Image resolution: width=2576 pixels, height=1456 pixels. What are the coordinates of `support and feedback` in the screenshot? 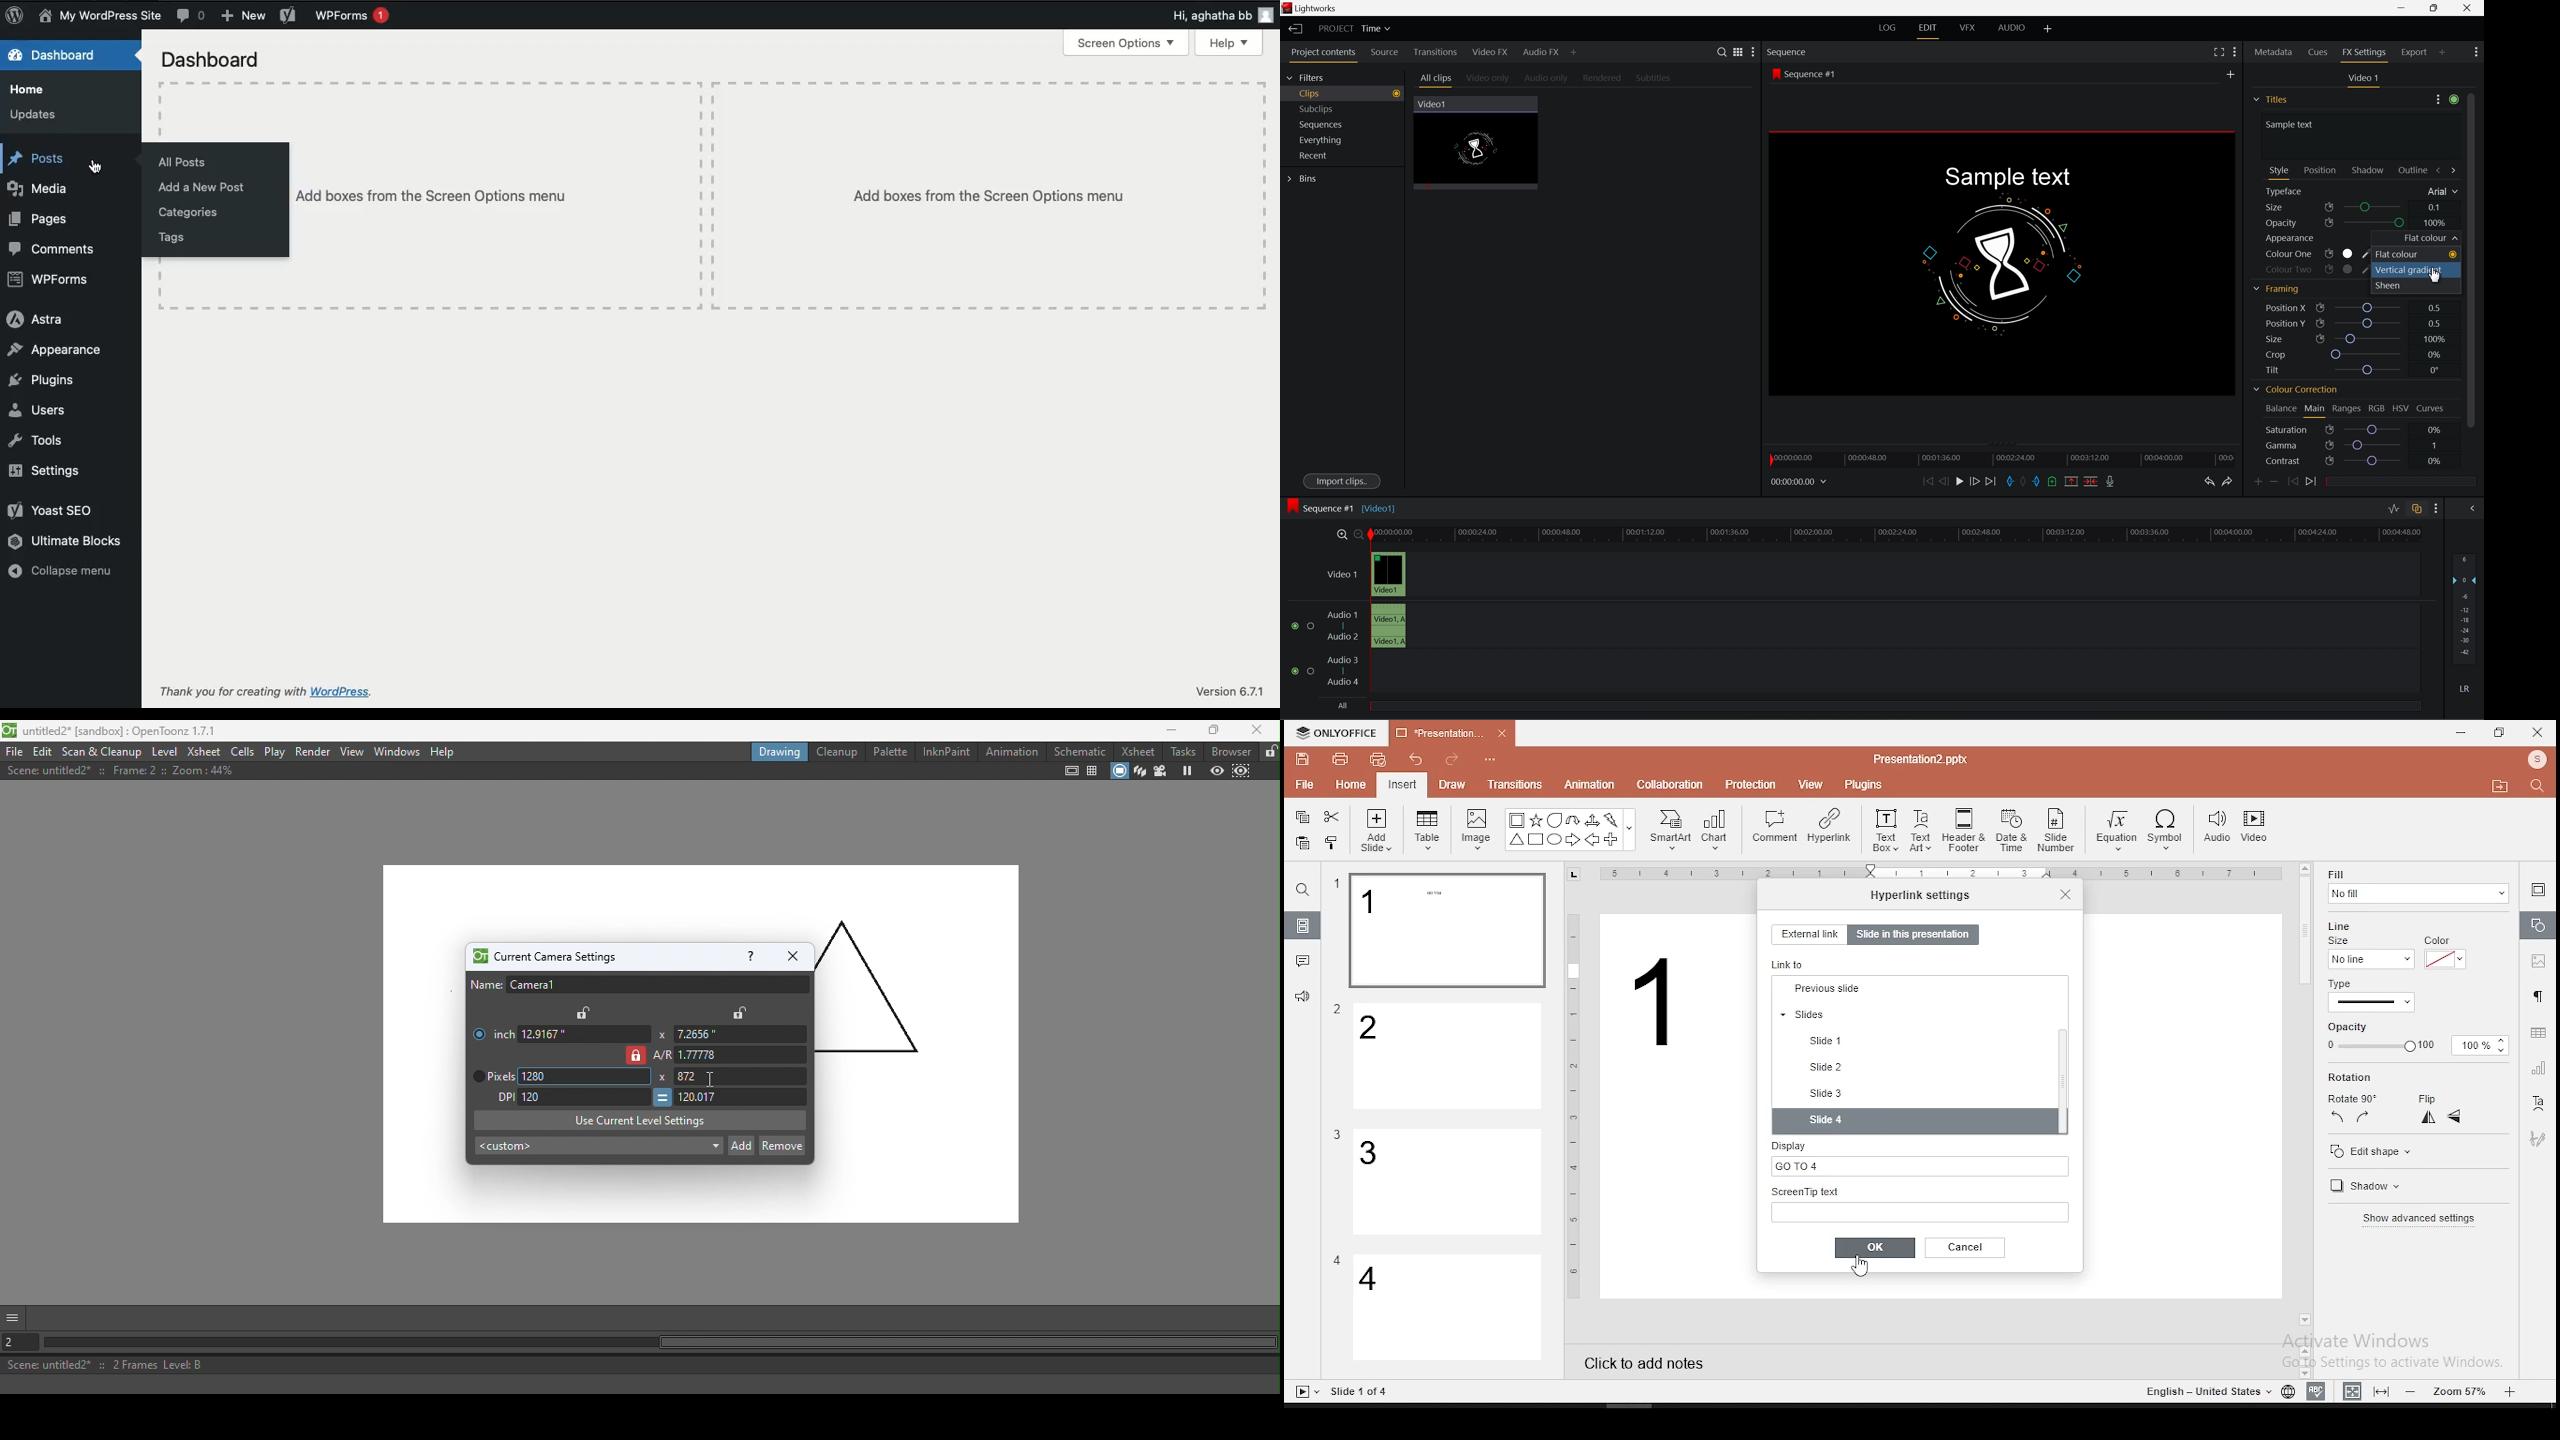 It's located at (1302, 999).